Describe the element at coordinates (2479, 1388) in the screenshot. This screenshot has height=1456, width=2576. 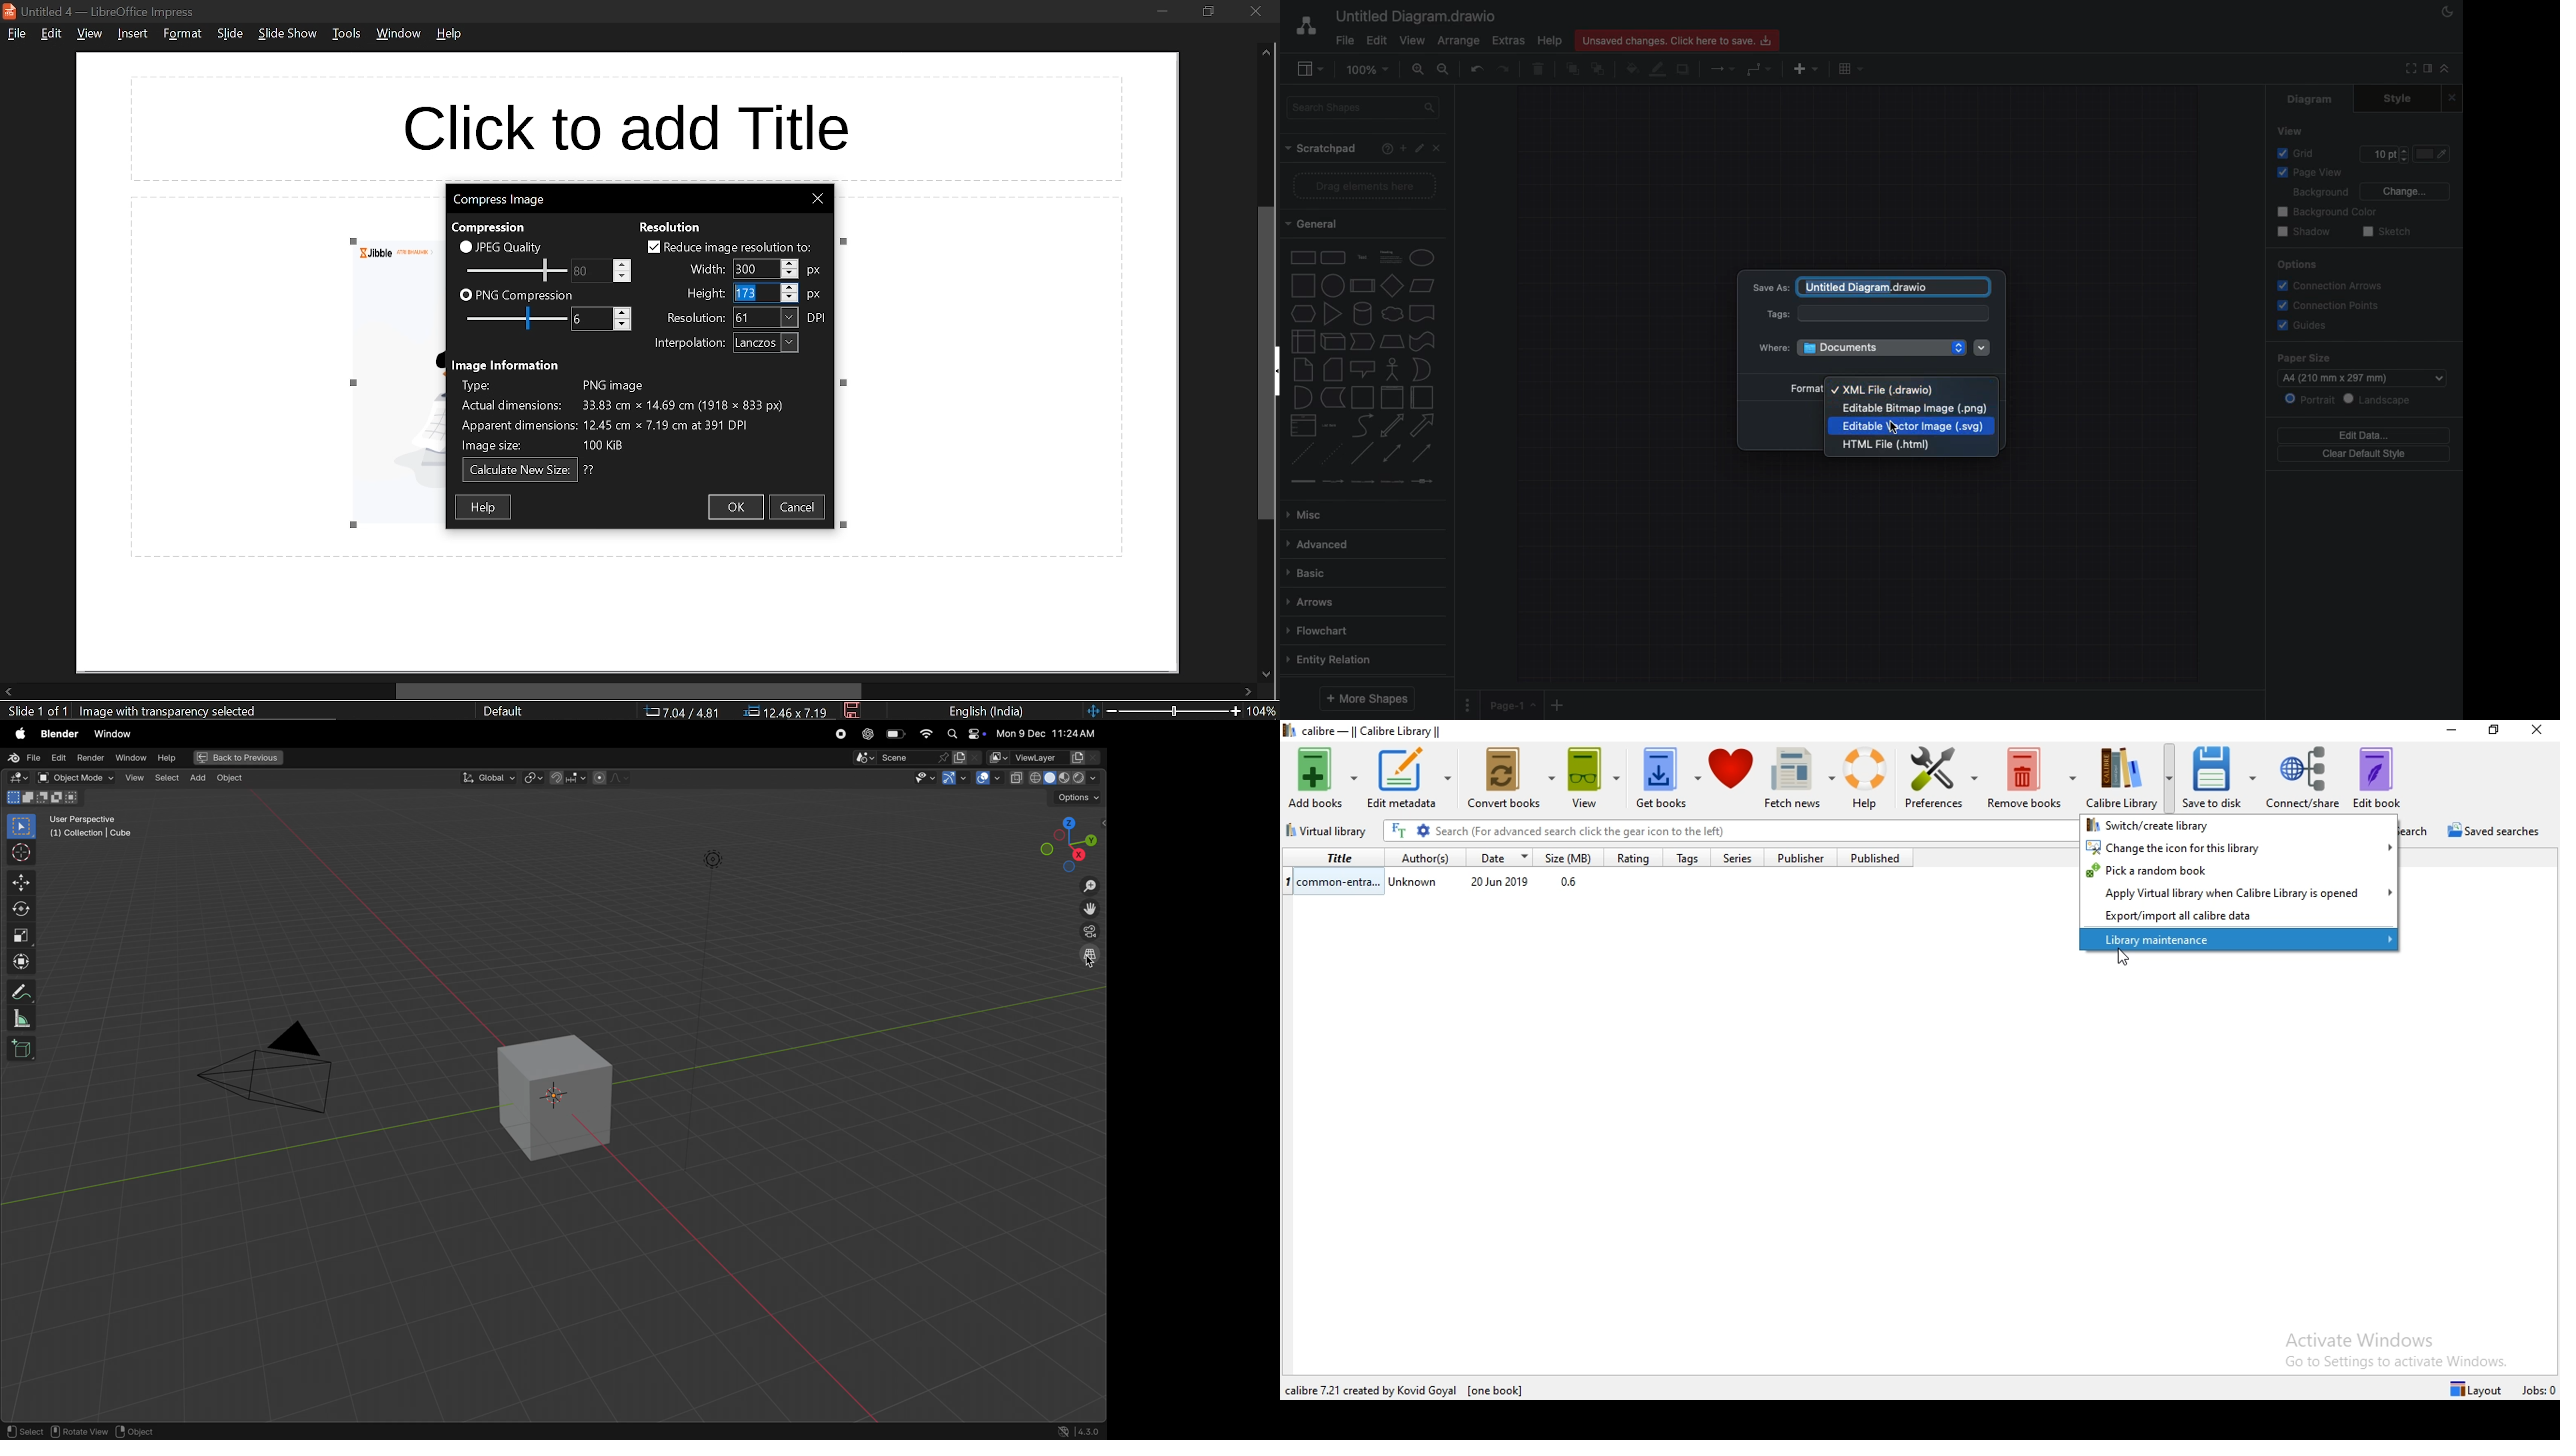
I see `Layout` at that location.